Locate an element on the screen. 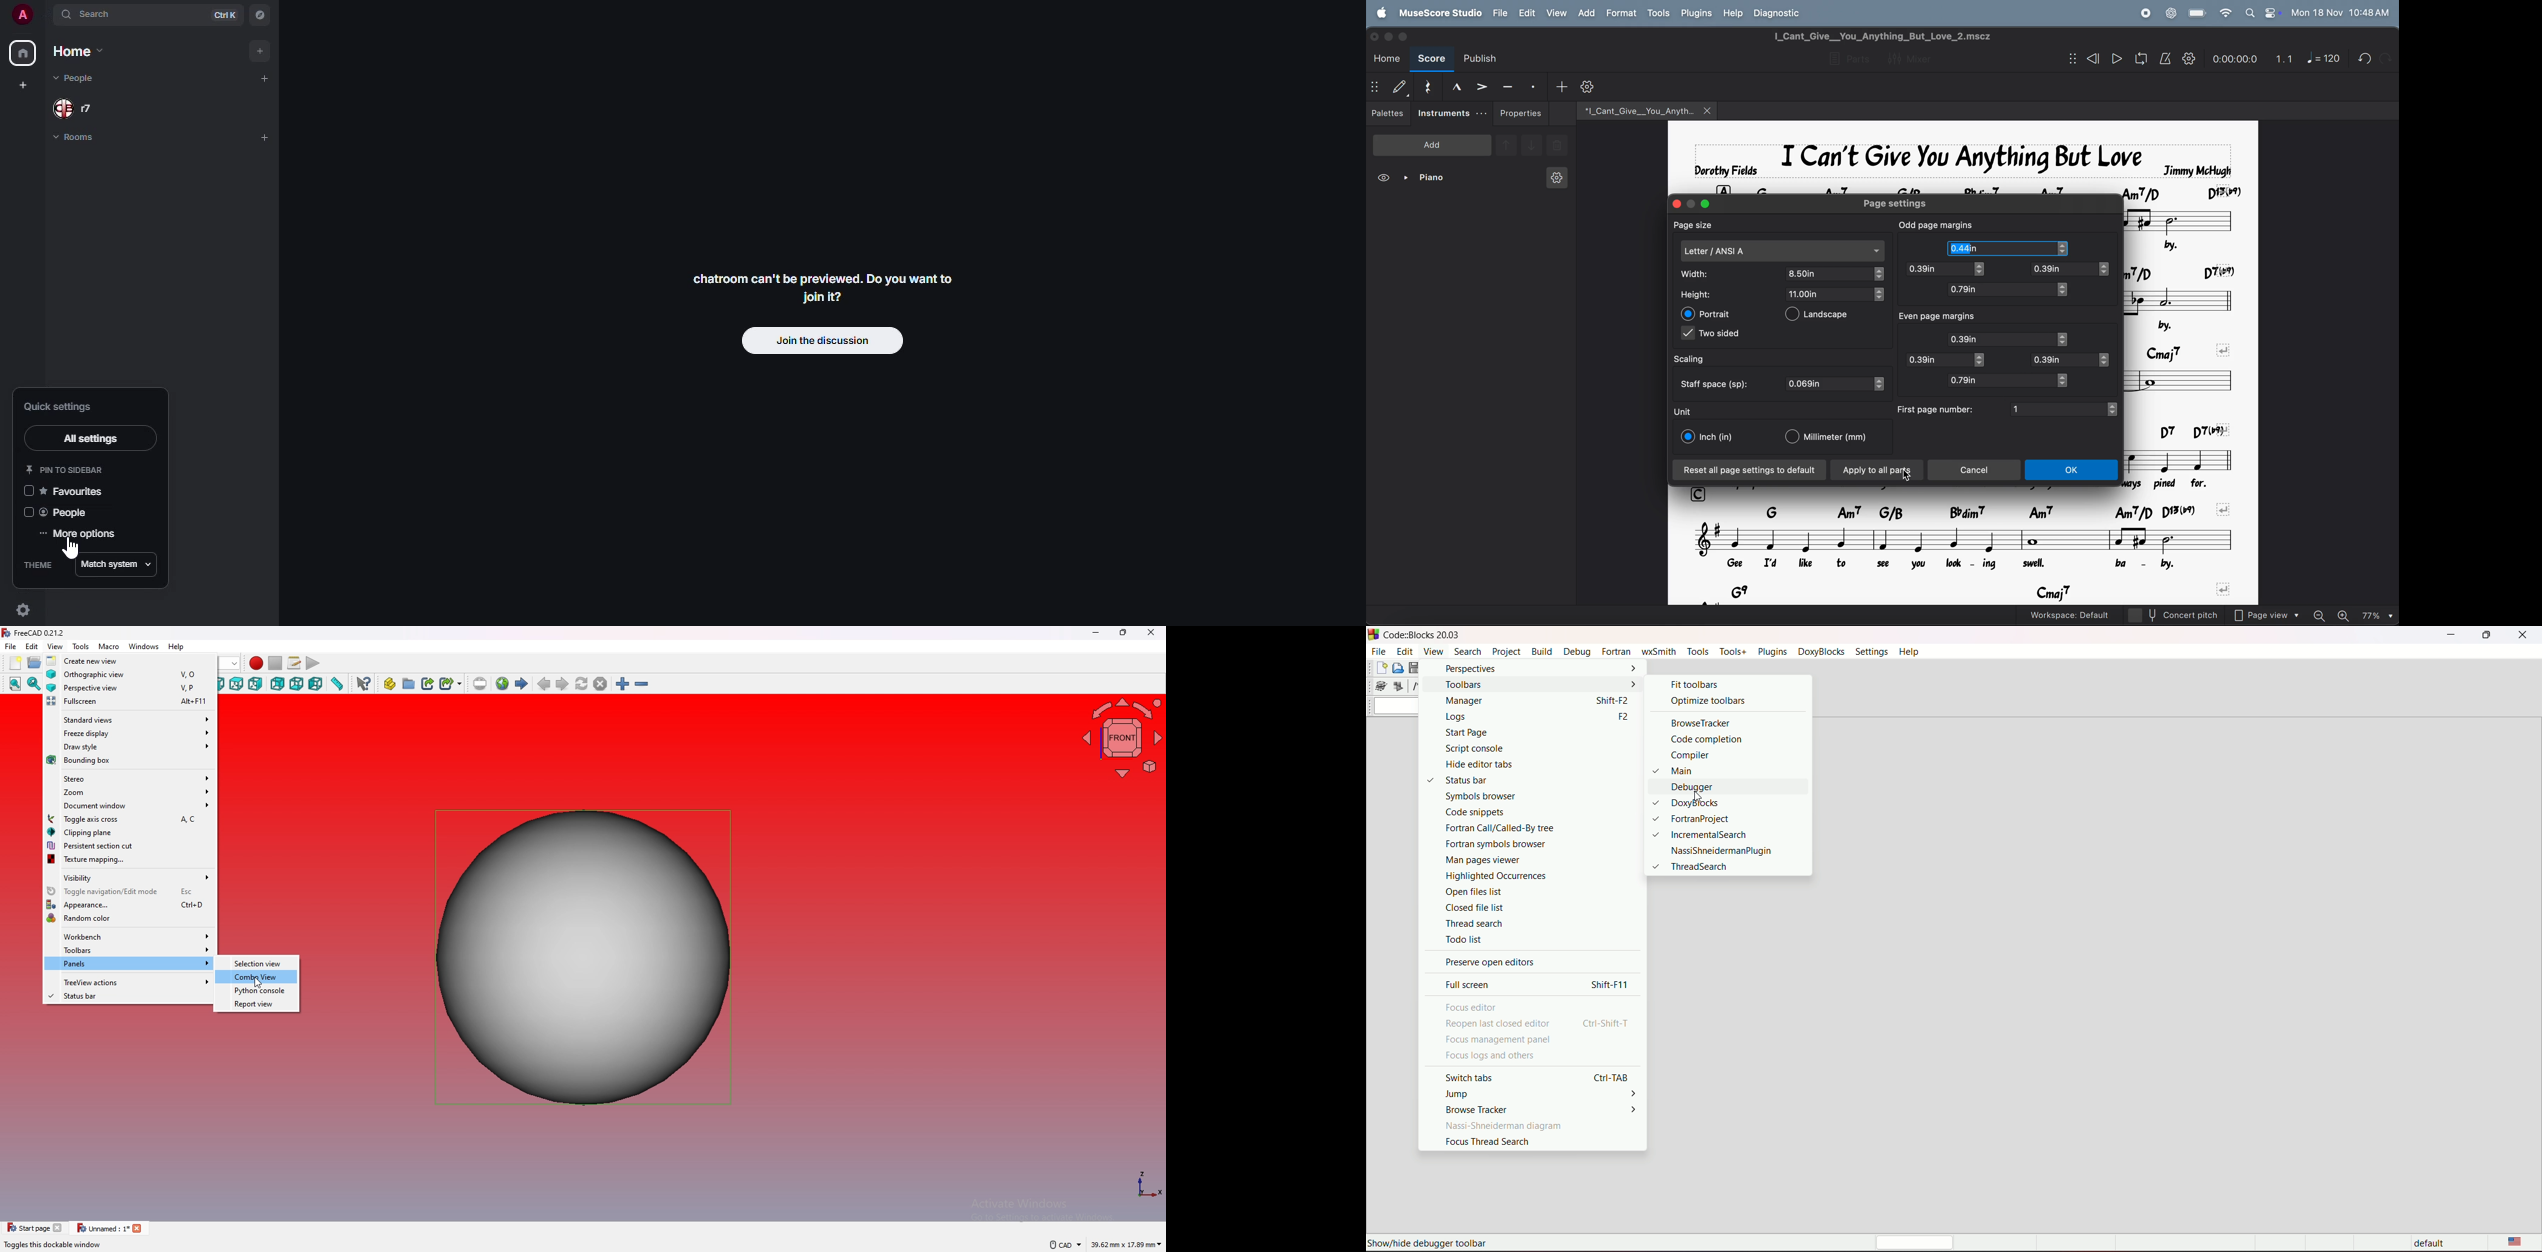  ctrl+TAB is located at coordinates (1613, 1077).